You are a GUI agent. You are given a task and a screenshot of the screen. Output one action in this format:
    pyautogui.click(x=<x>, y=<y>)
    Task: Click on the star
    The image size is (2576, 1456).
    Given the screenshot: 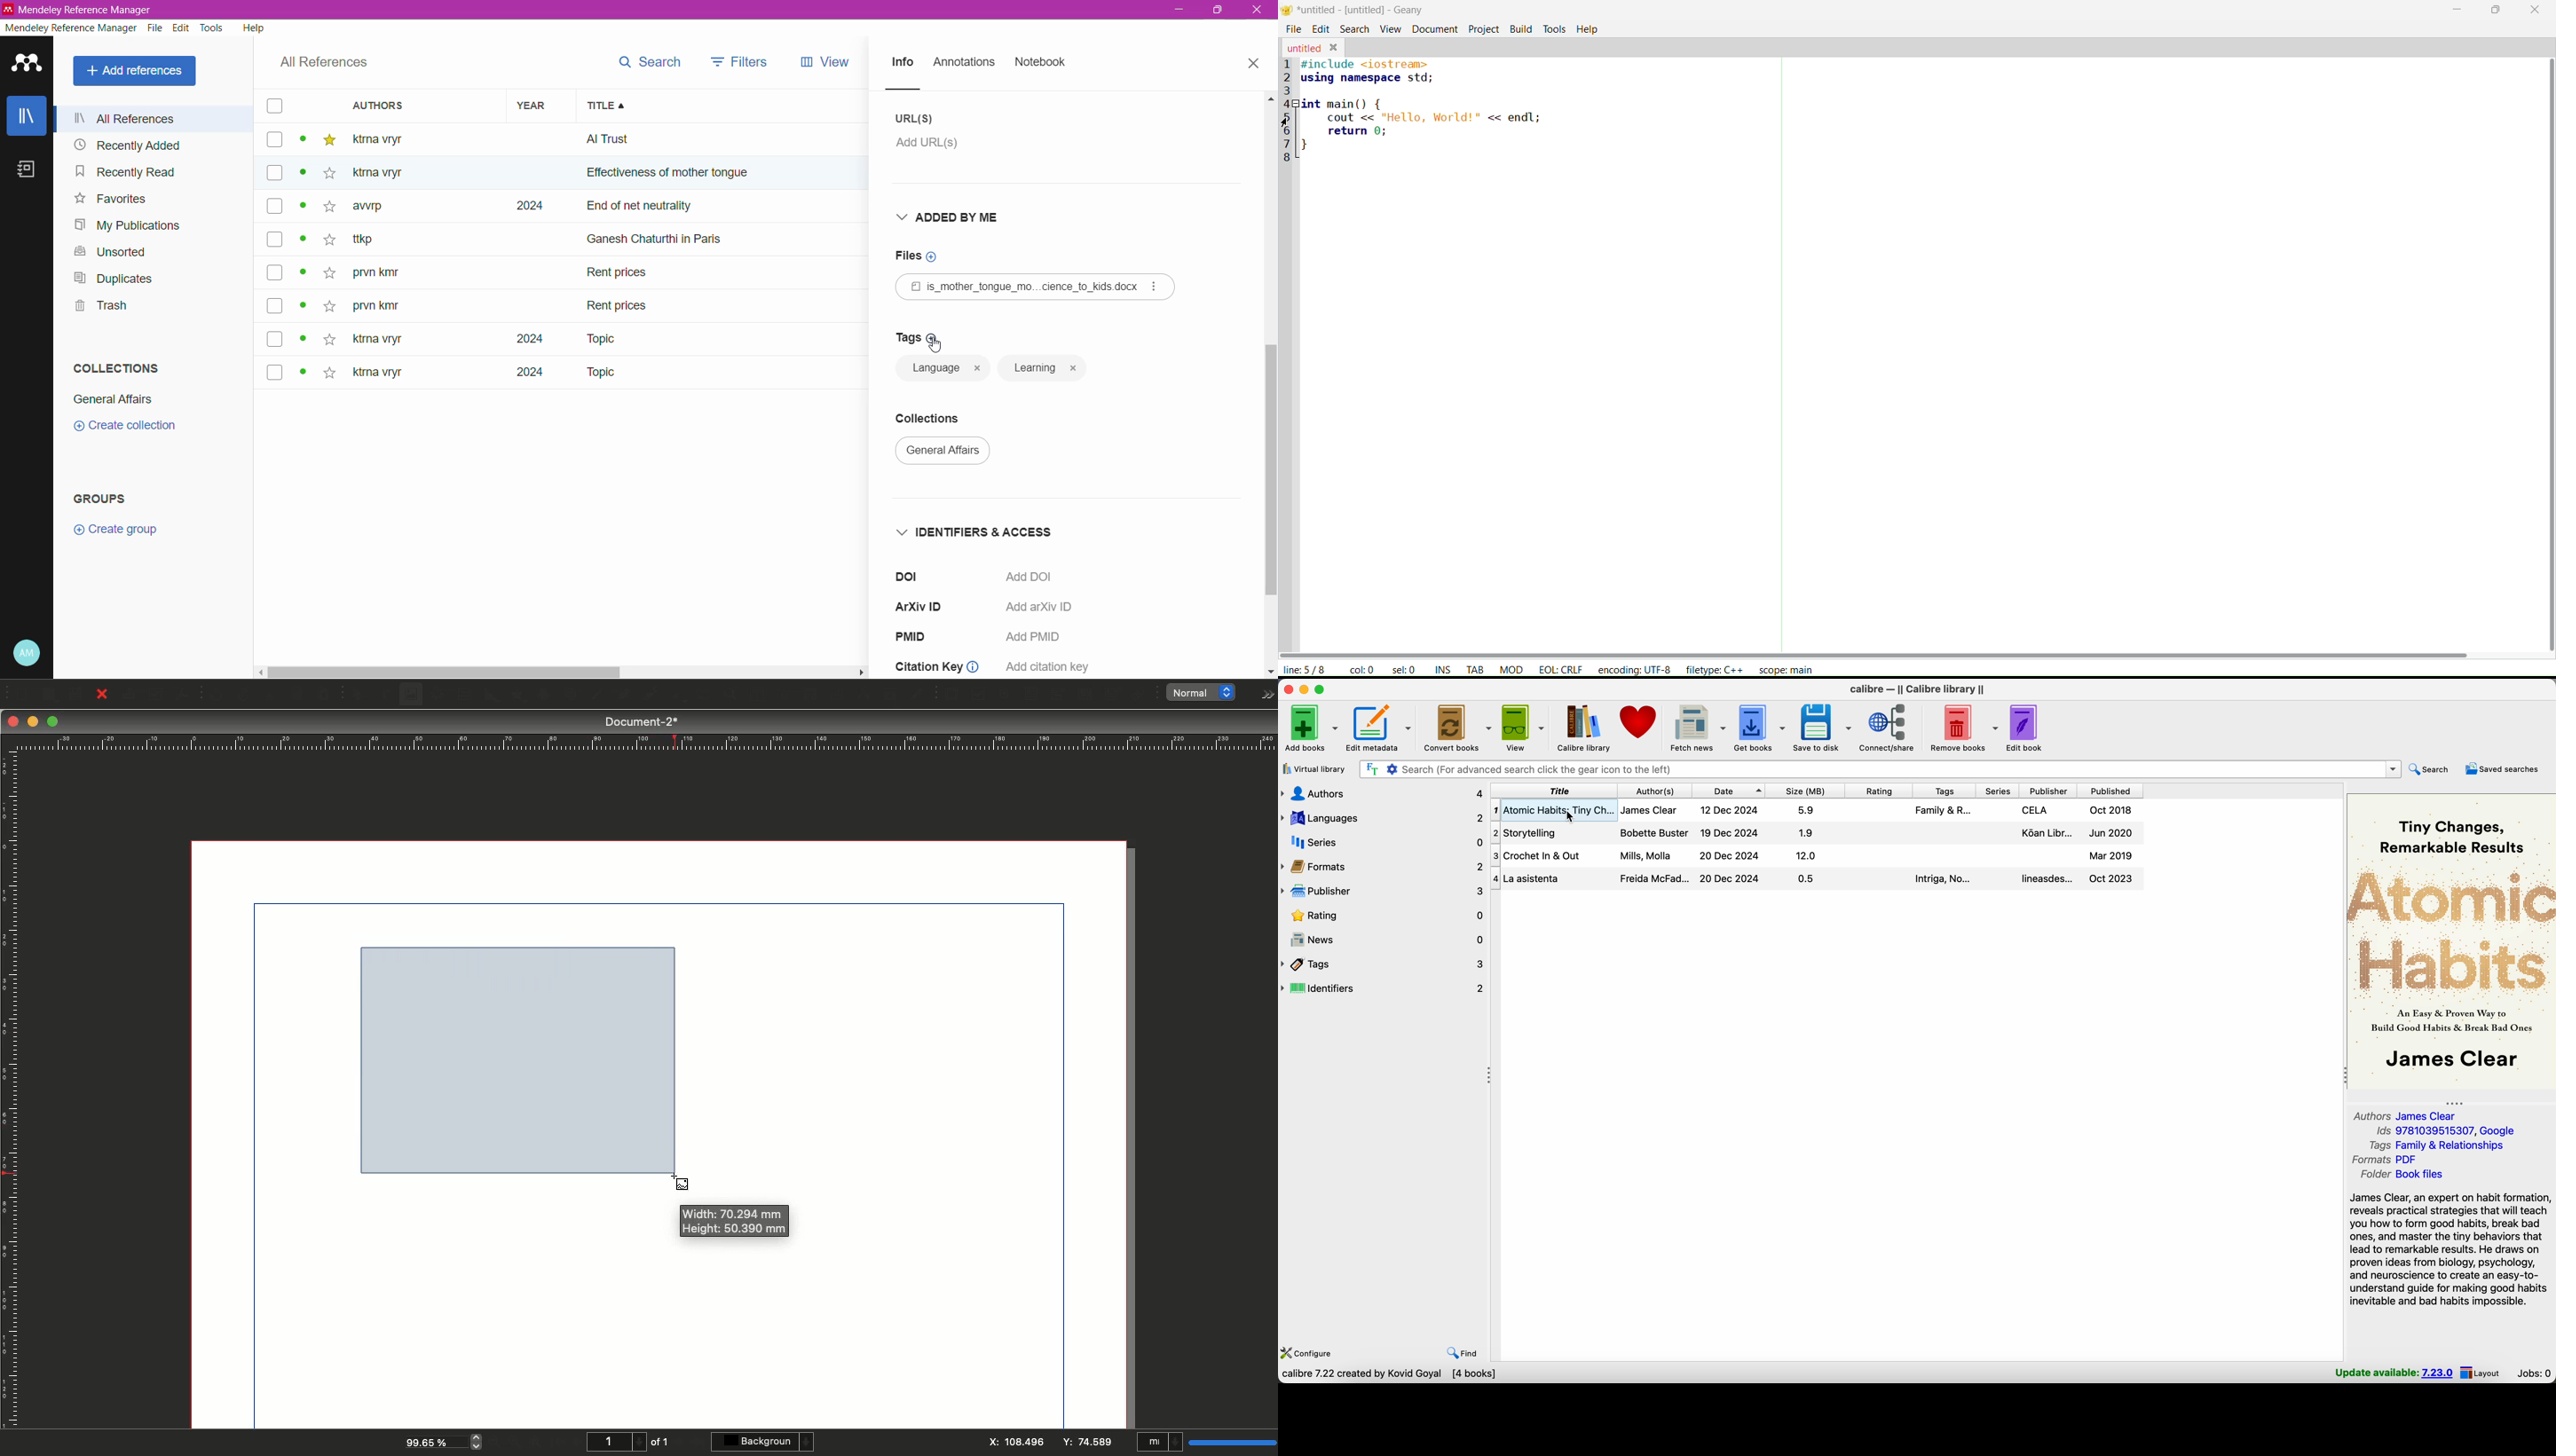 What is the action you would take?
    pyautogui.click(x=327, y=273)
    